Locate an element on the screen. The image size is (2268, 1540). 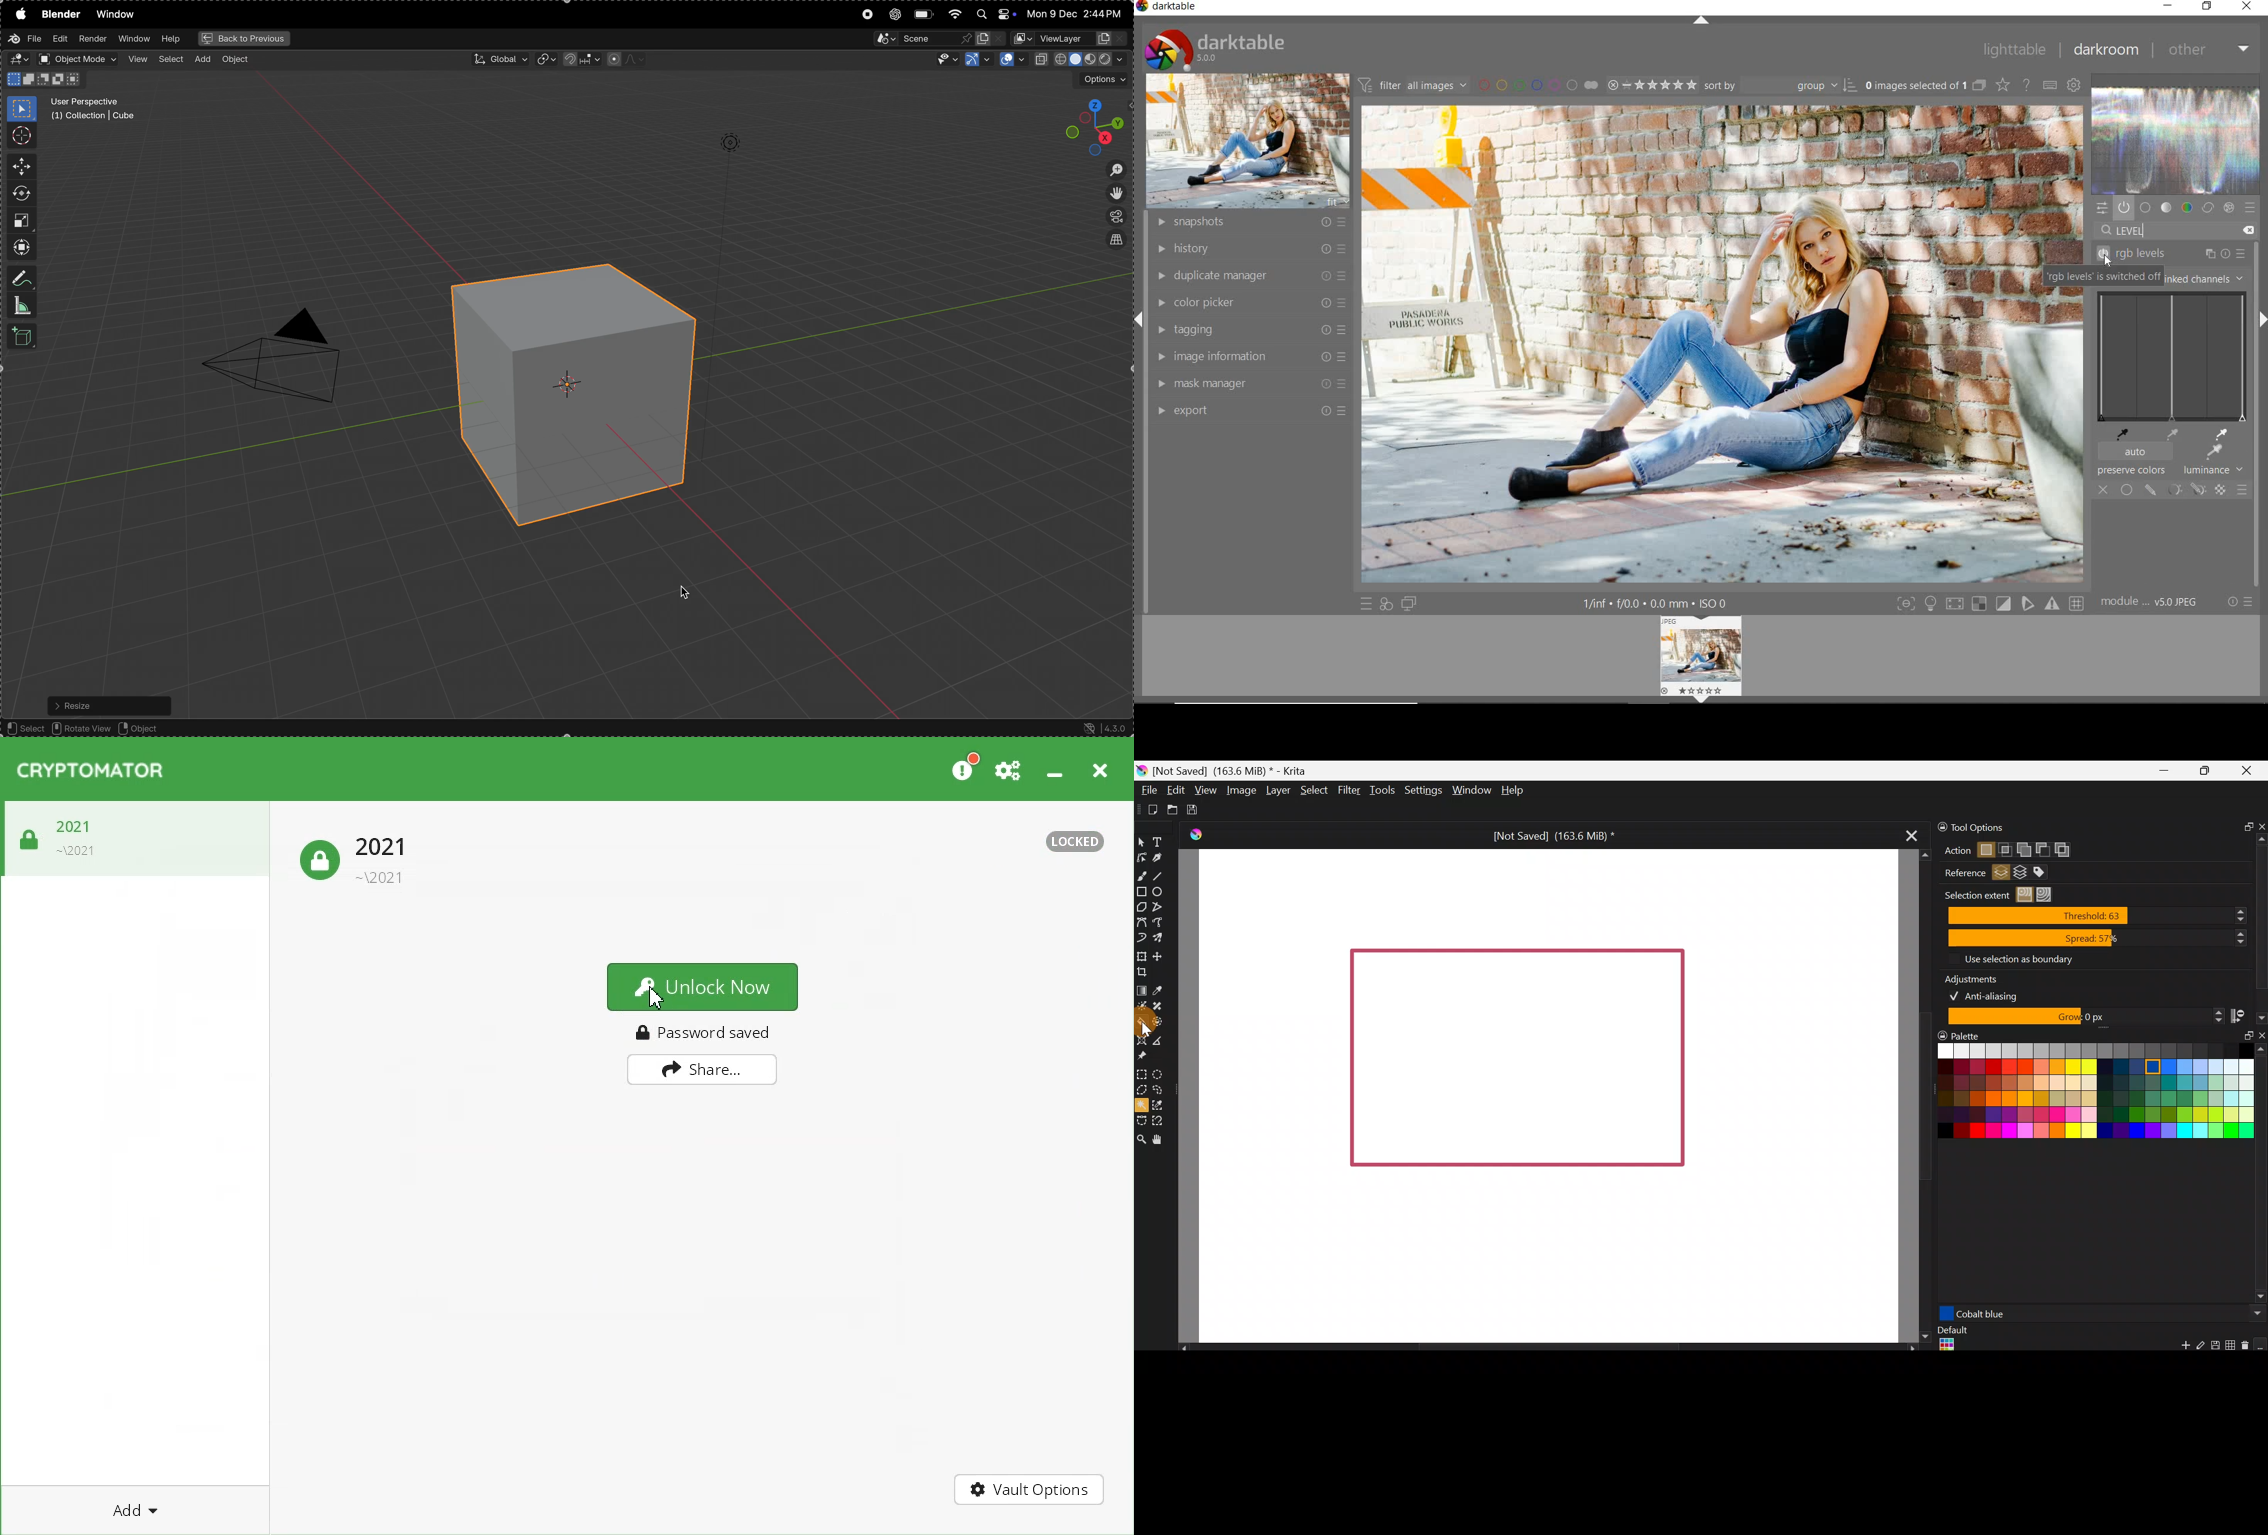
image is located at coordinates (1248, 141).